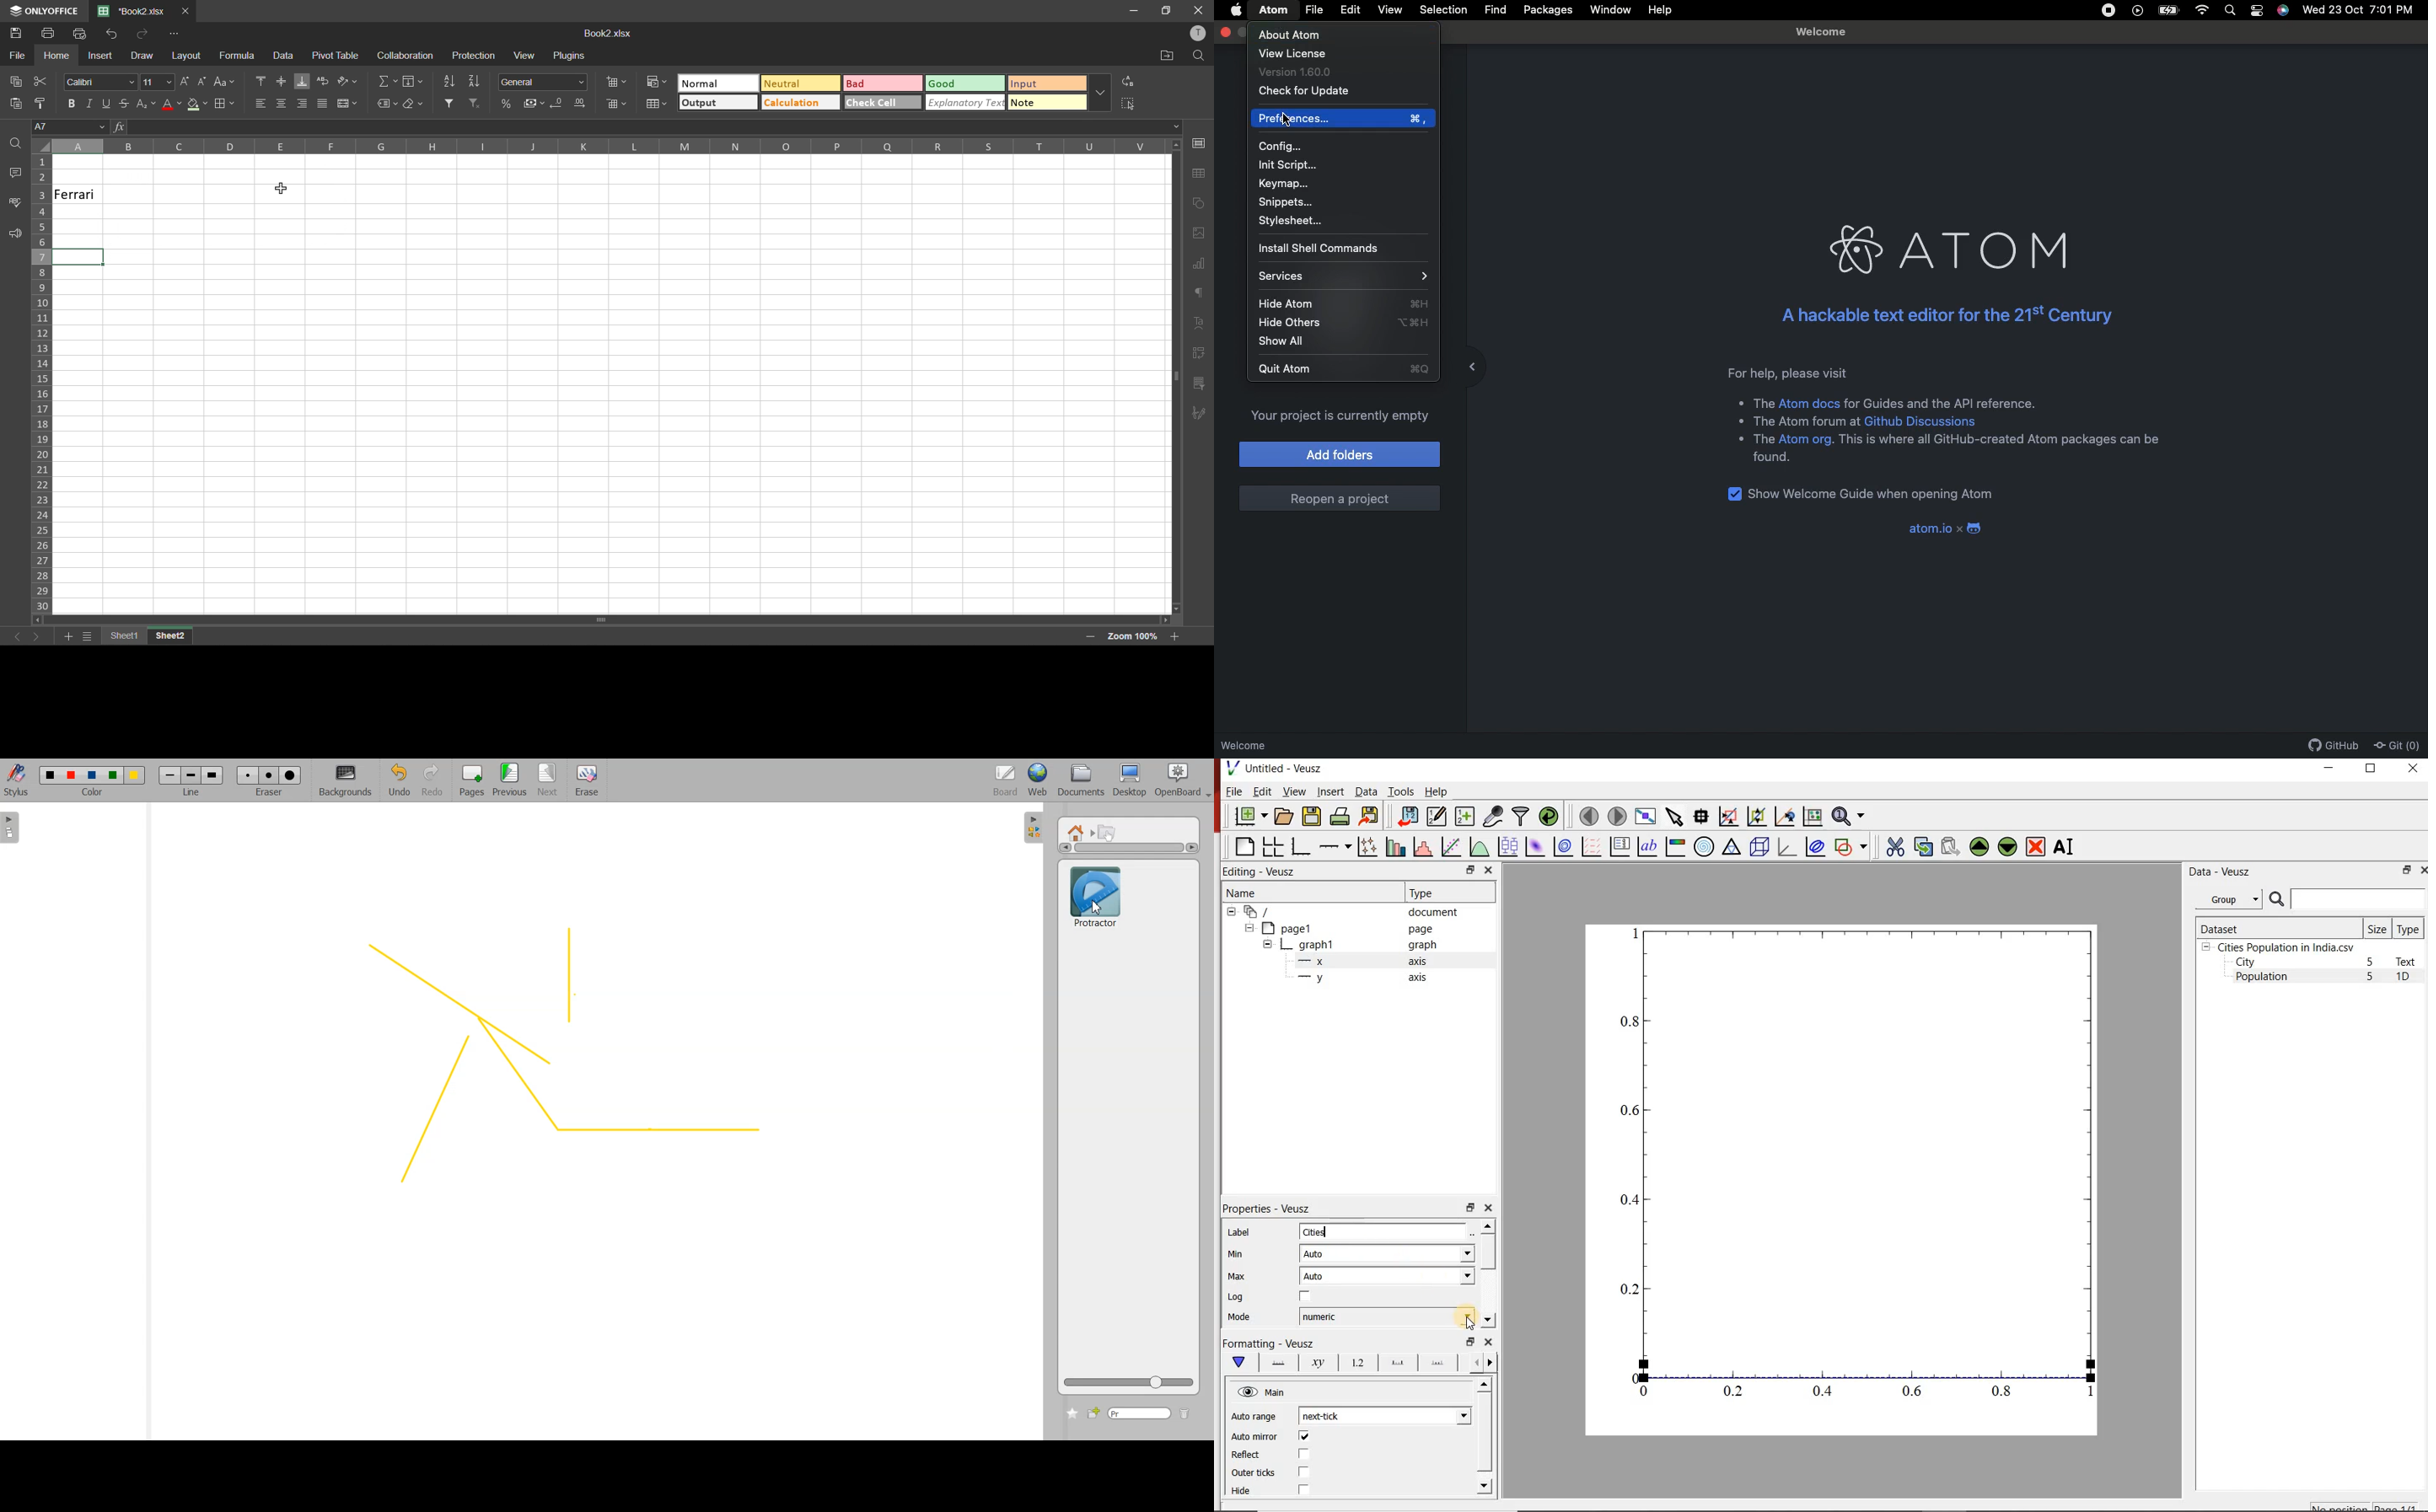 The height and width of the screenshot is (1512, 2436). What do you see at coordinates (1388, 10) in the screenshot?
I see `View` at bounding box center [1388, 10].